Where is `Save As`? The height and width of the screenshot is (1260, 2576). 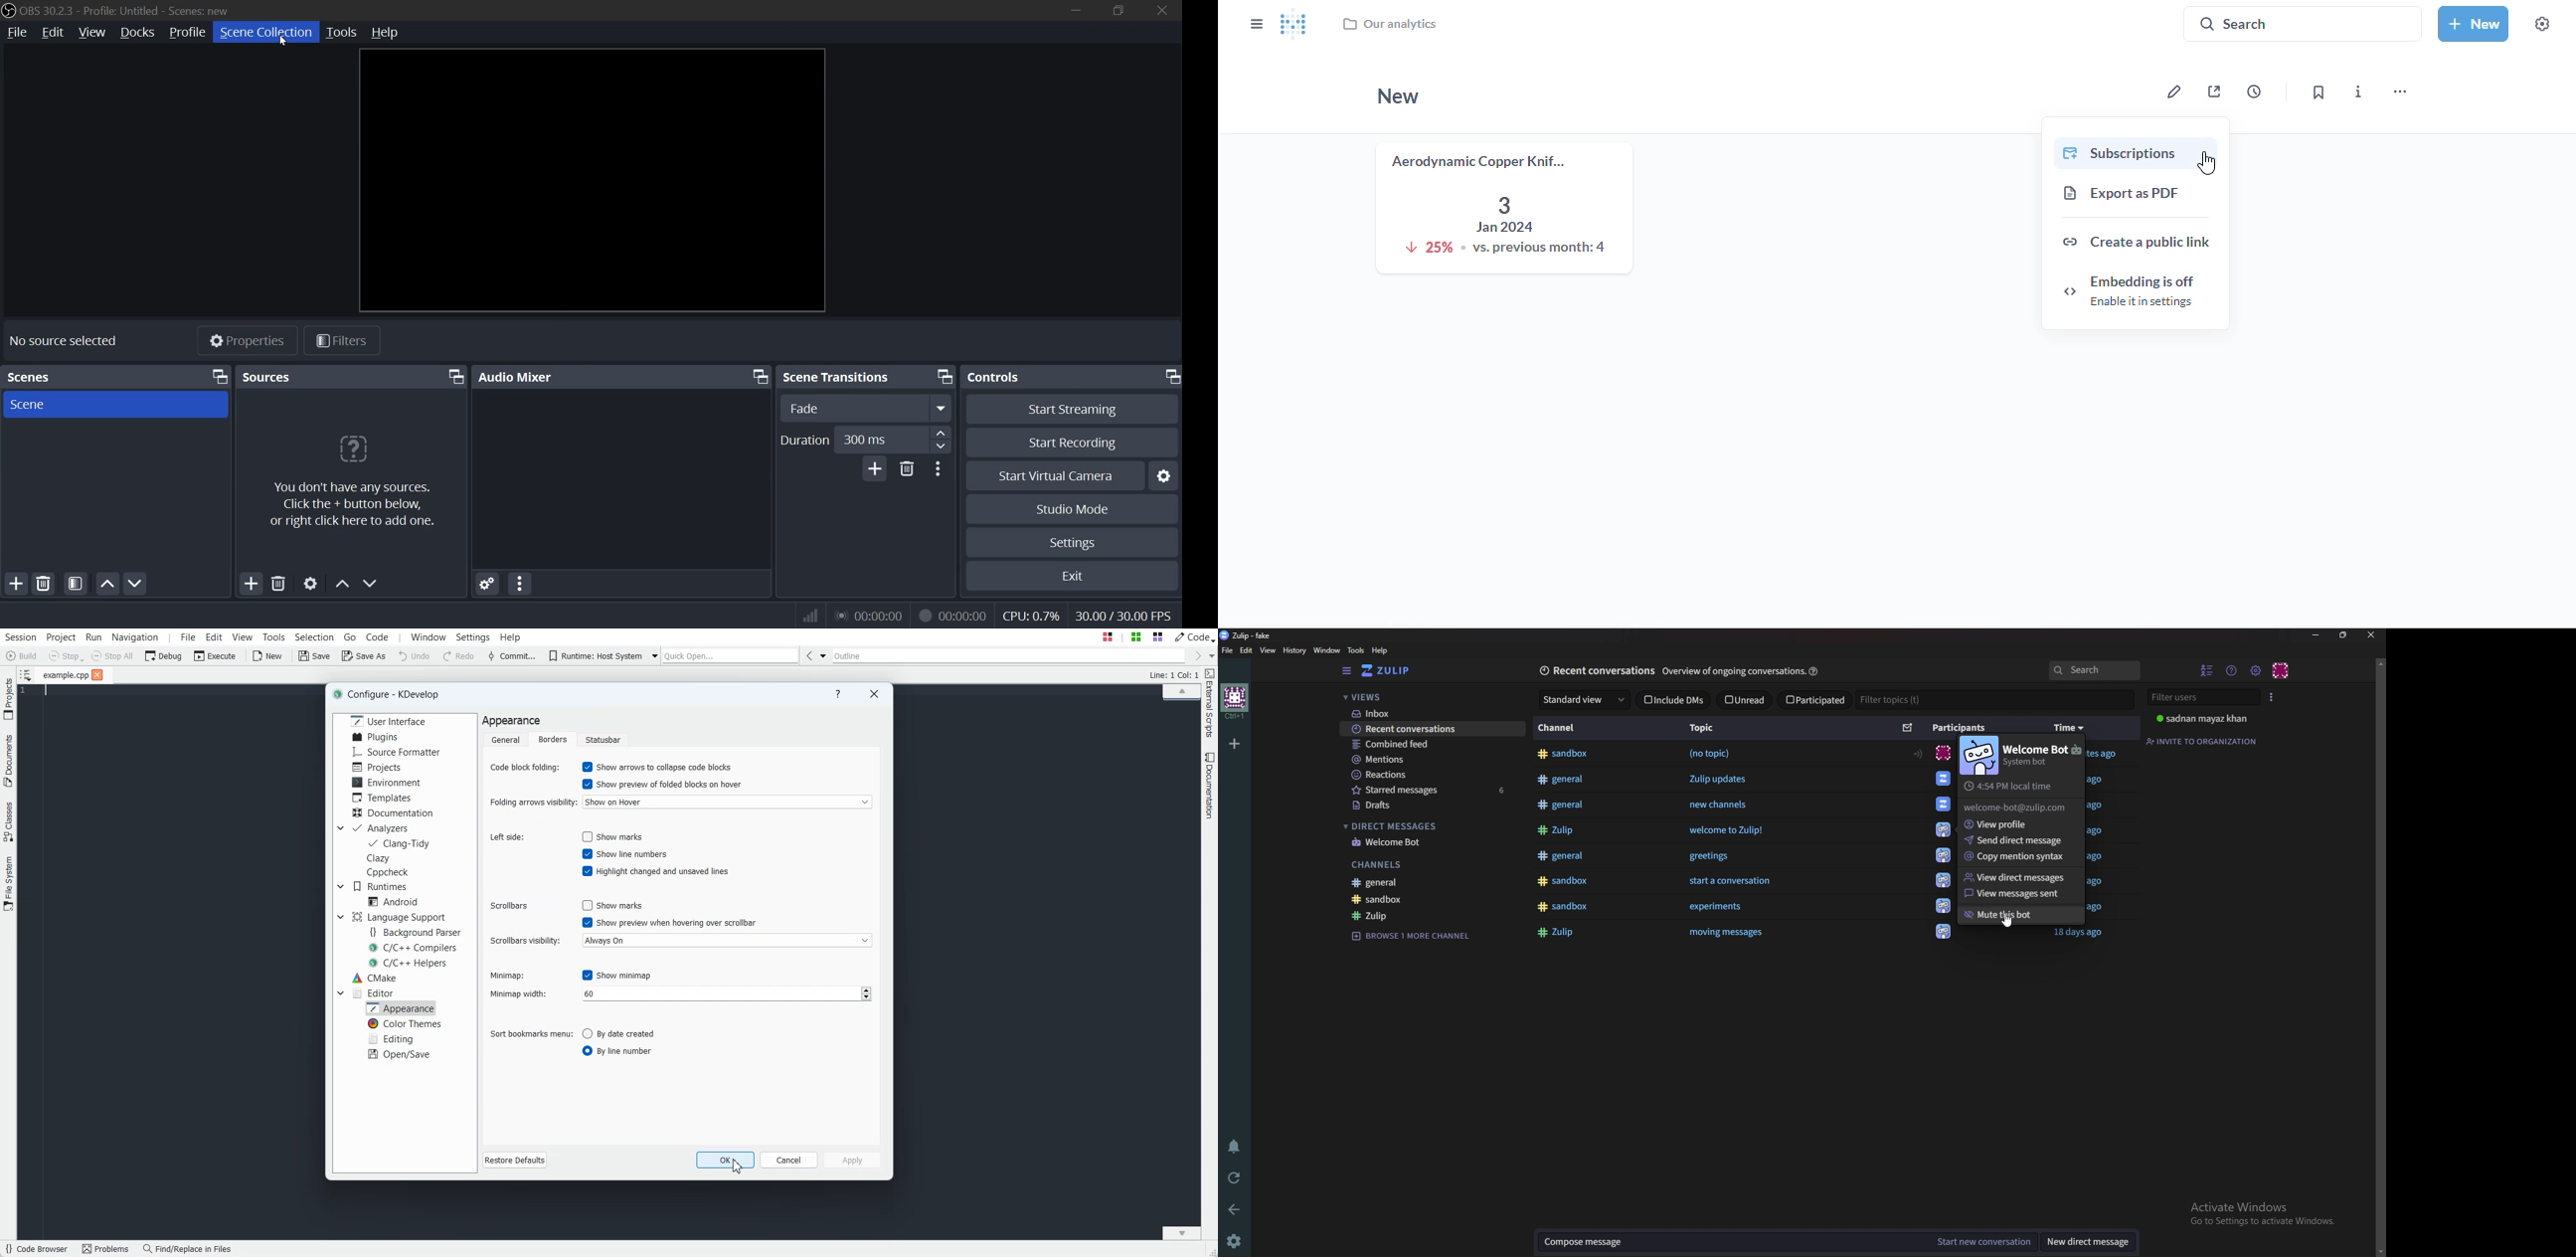 Save As is located at coordinates (362, 655).